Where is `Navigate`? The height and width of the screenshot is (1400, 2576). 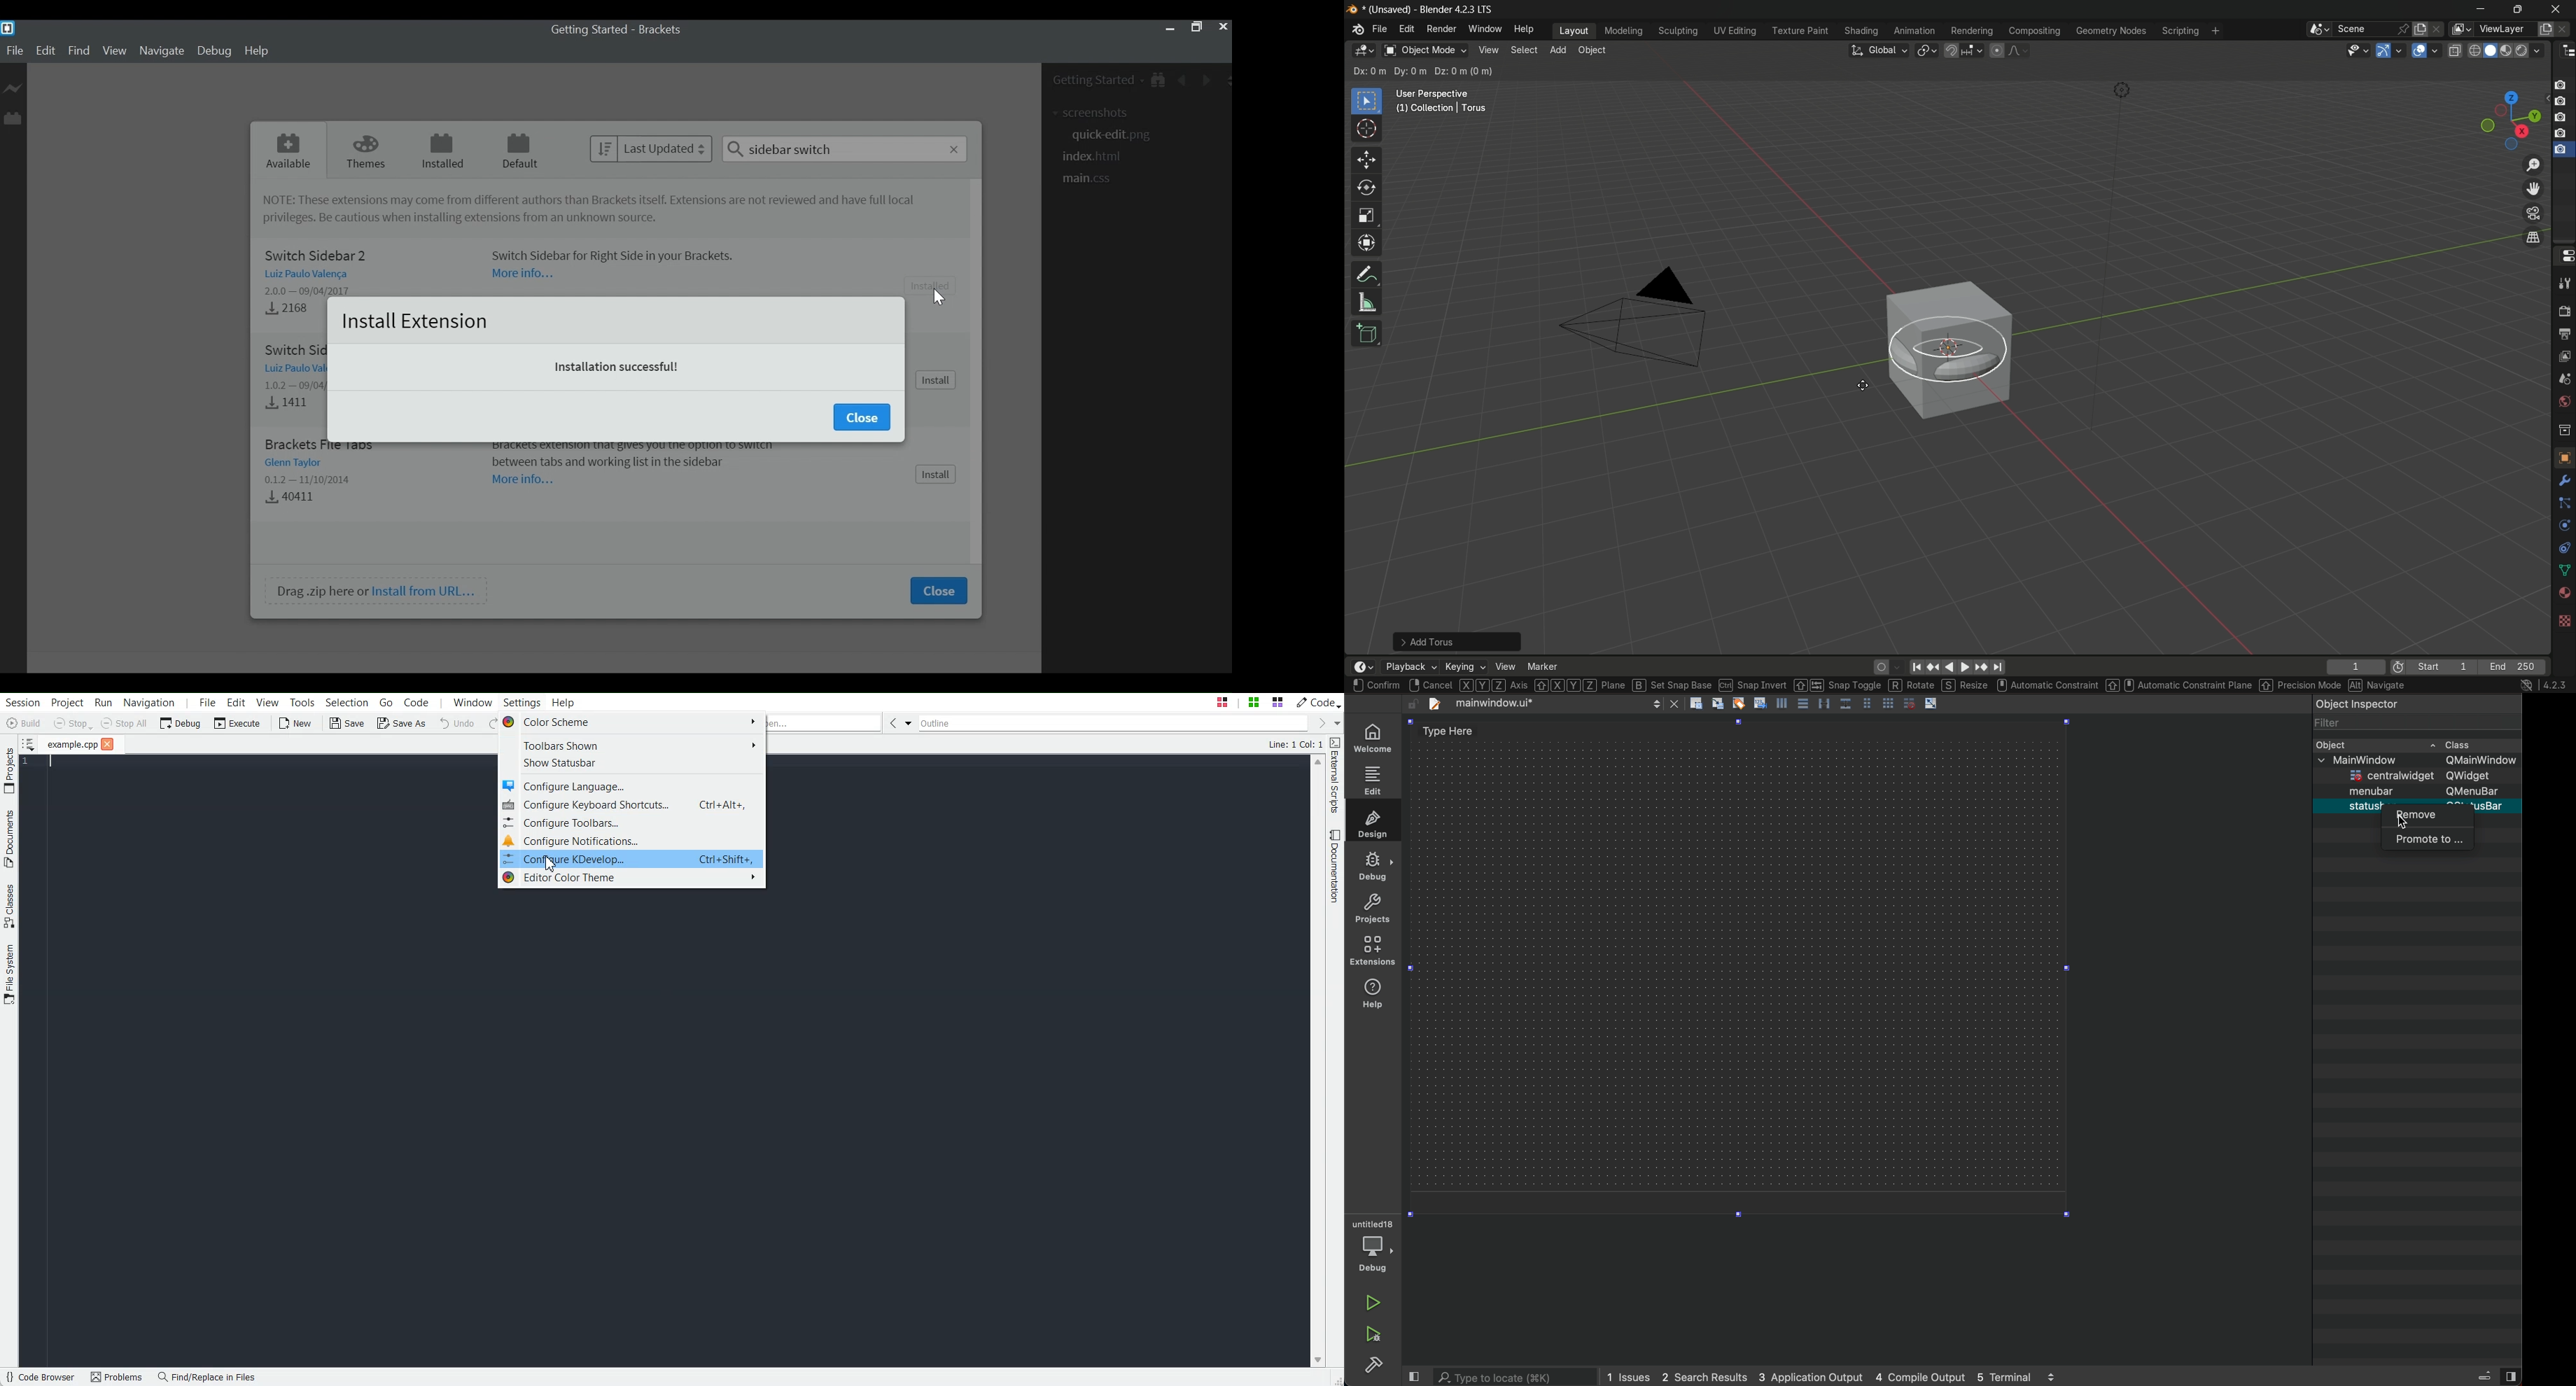
Navigate is located at coordinates (161, 51).